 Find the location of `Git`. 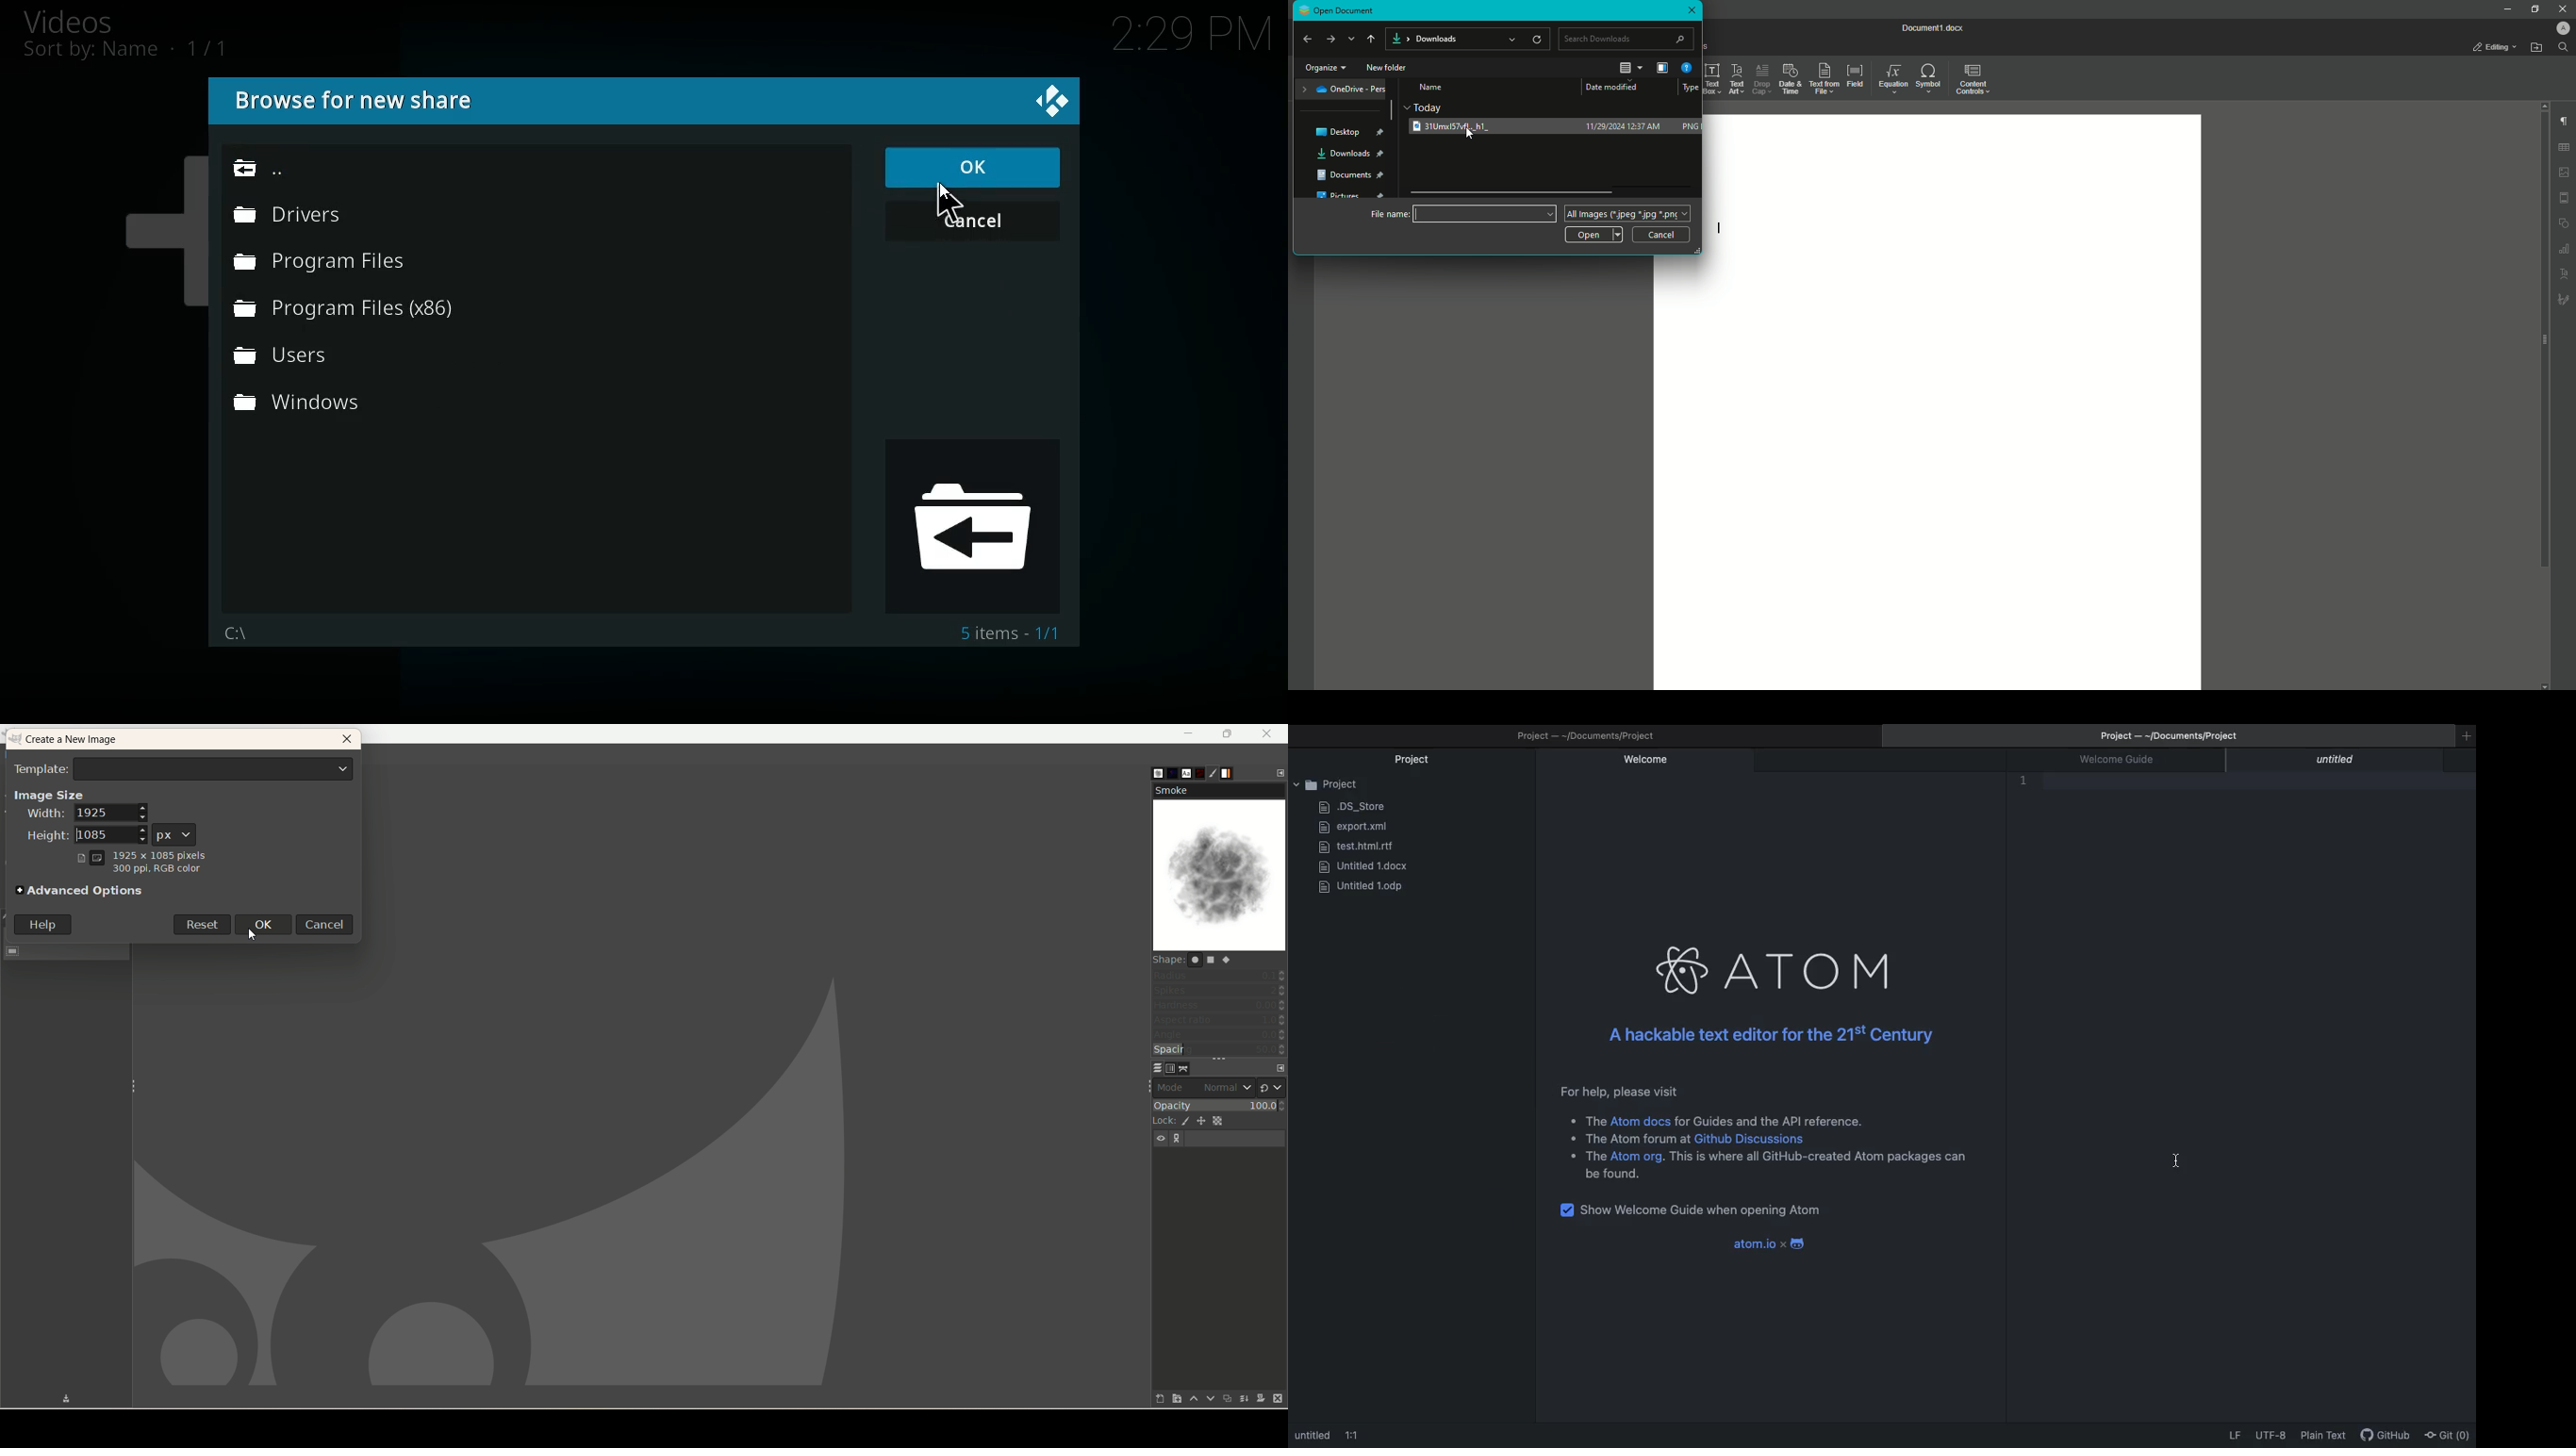

Git is located at coordinates (2450, 1434).